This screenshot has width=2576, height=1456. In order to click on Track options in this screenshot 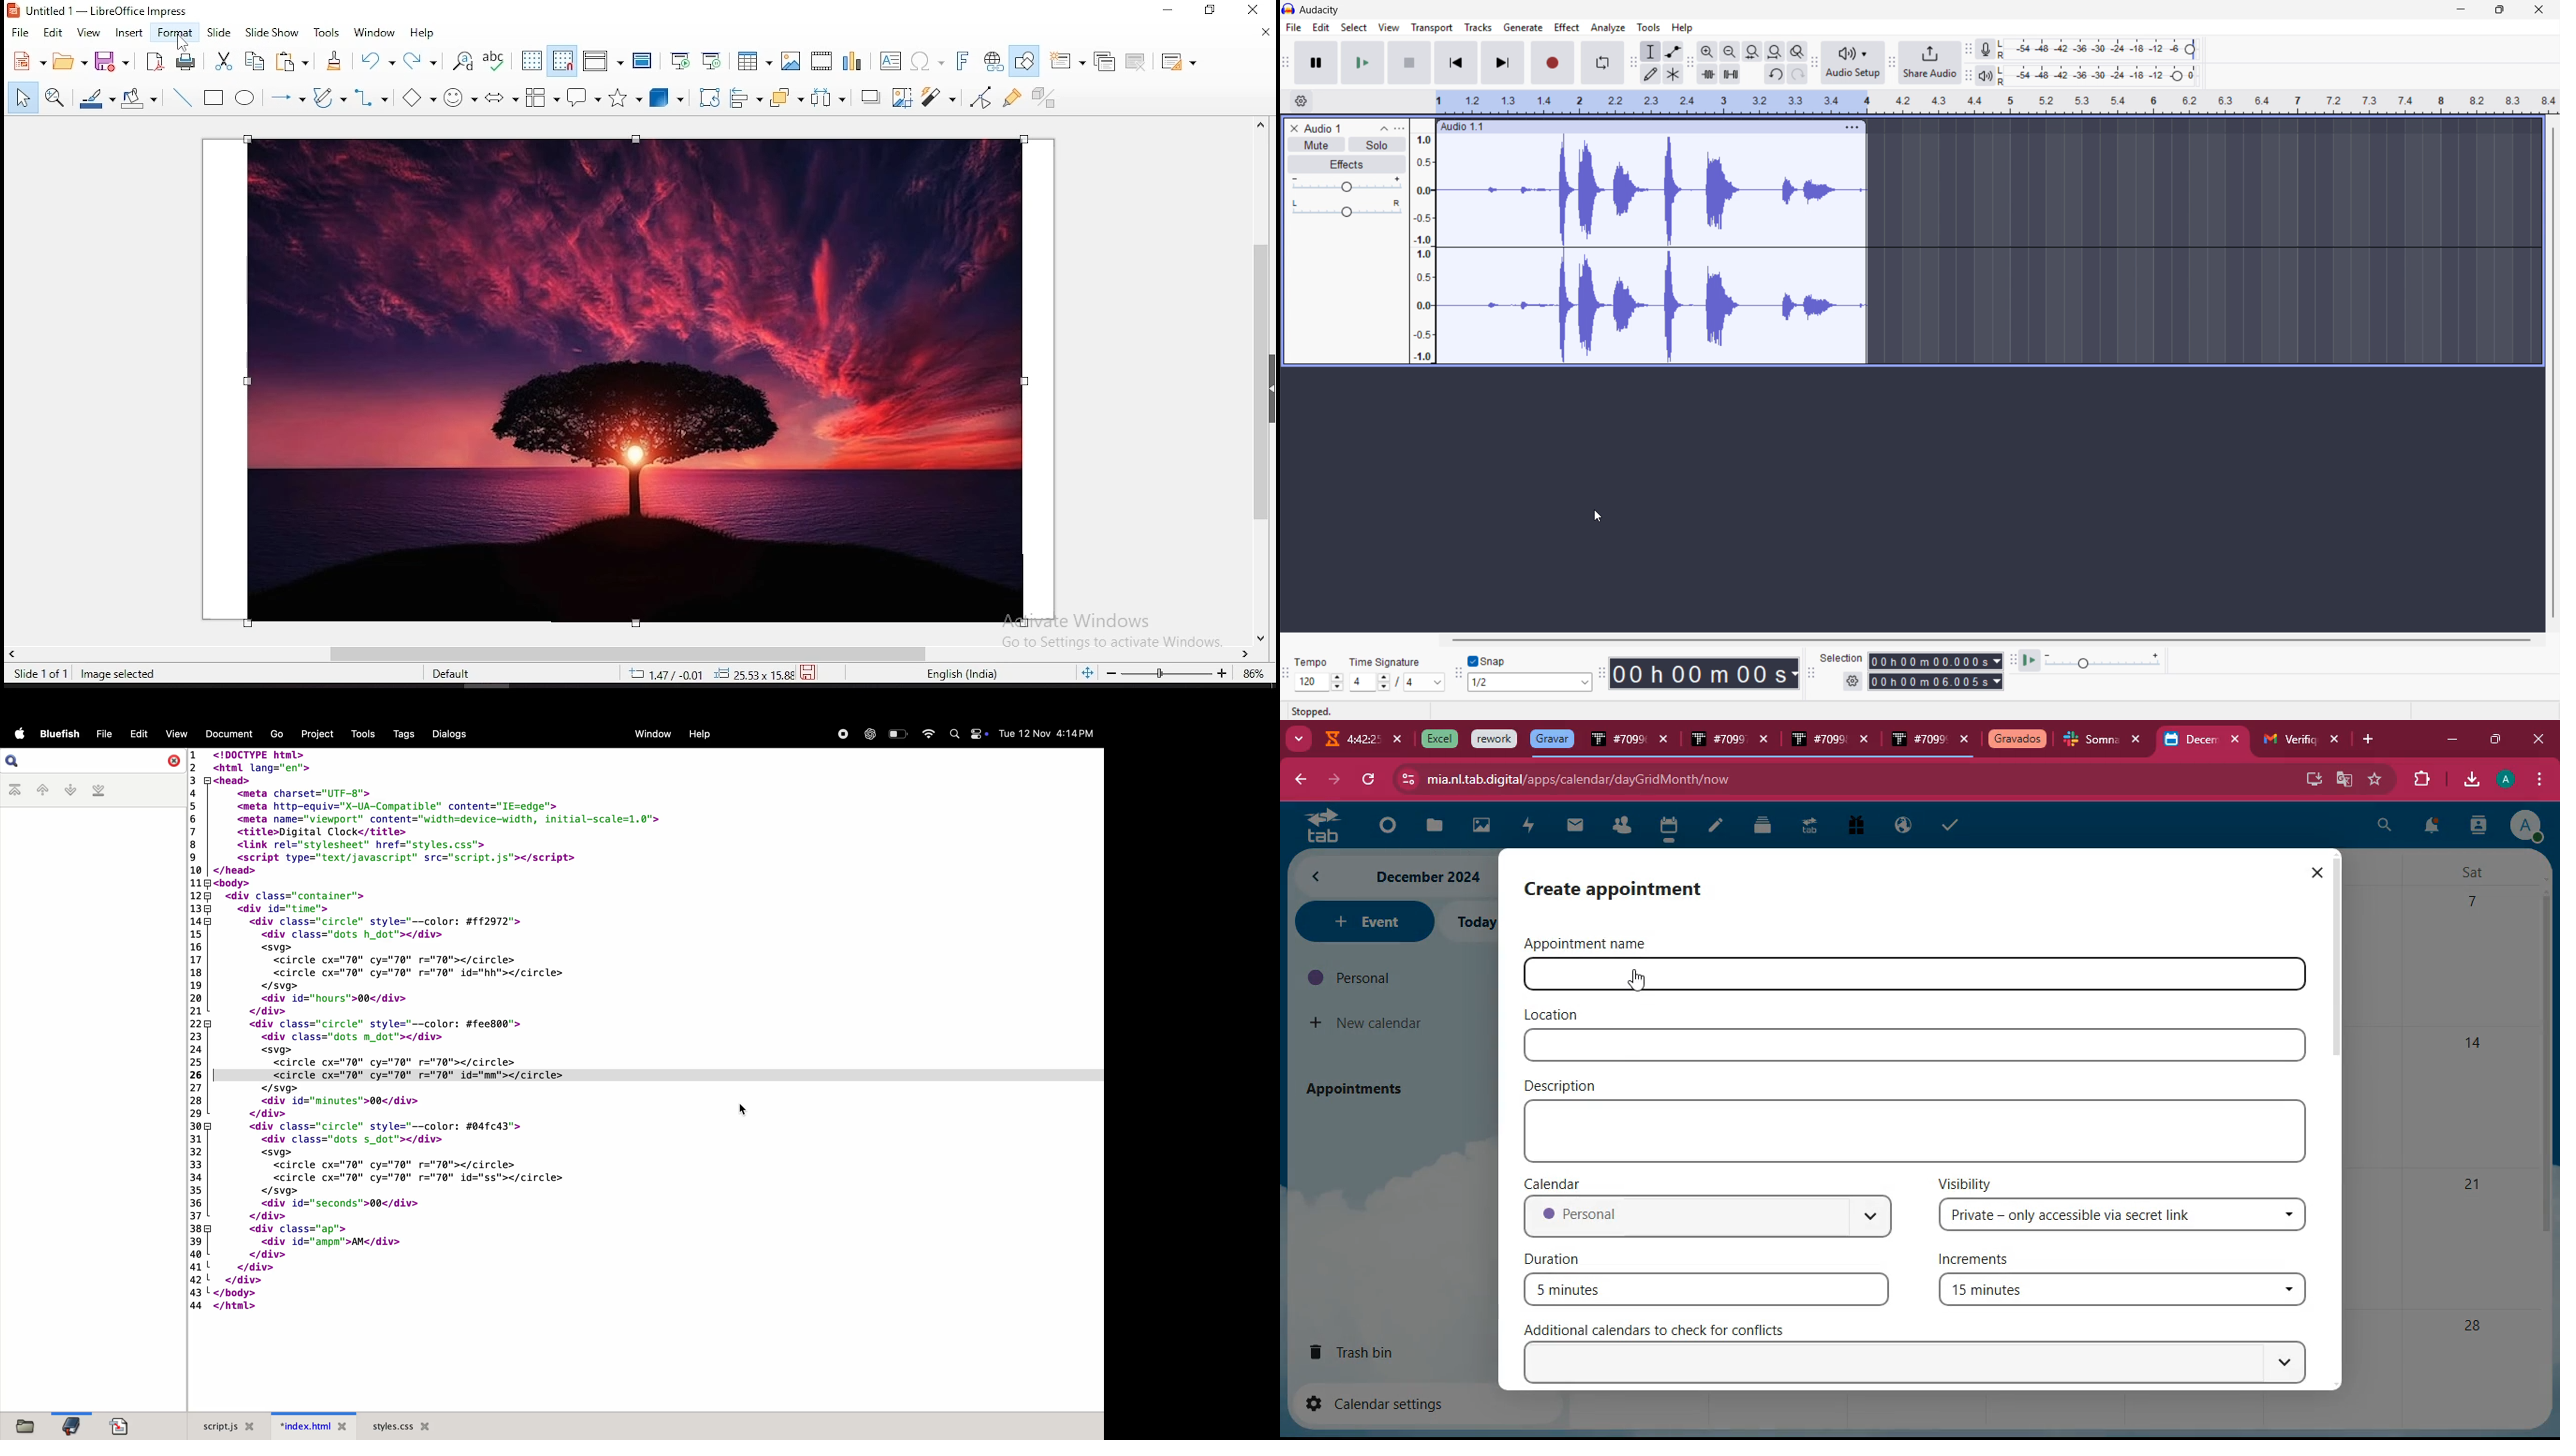, I will do `click(1851, 125)`.